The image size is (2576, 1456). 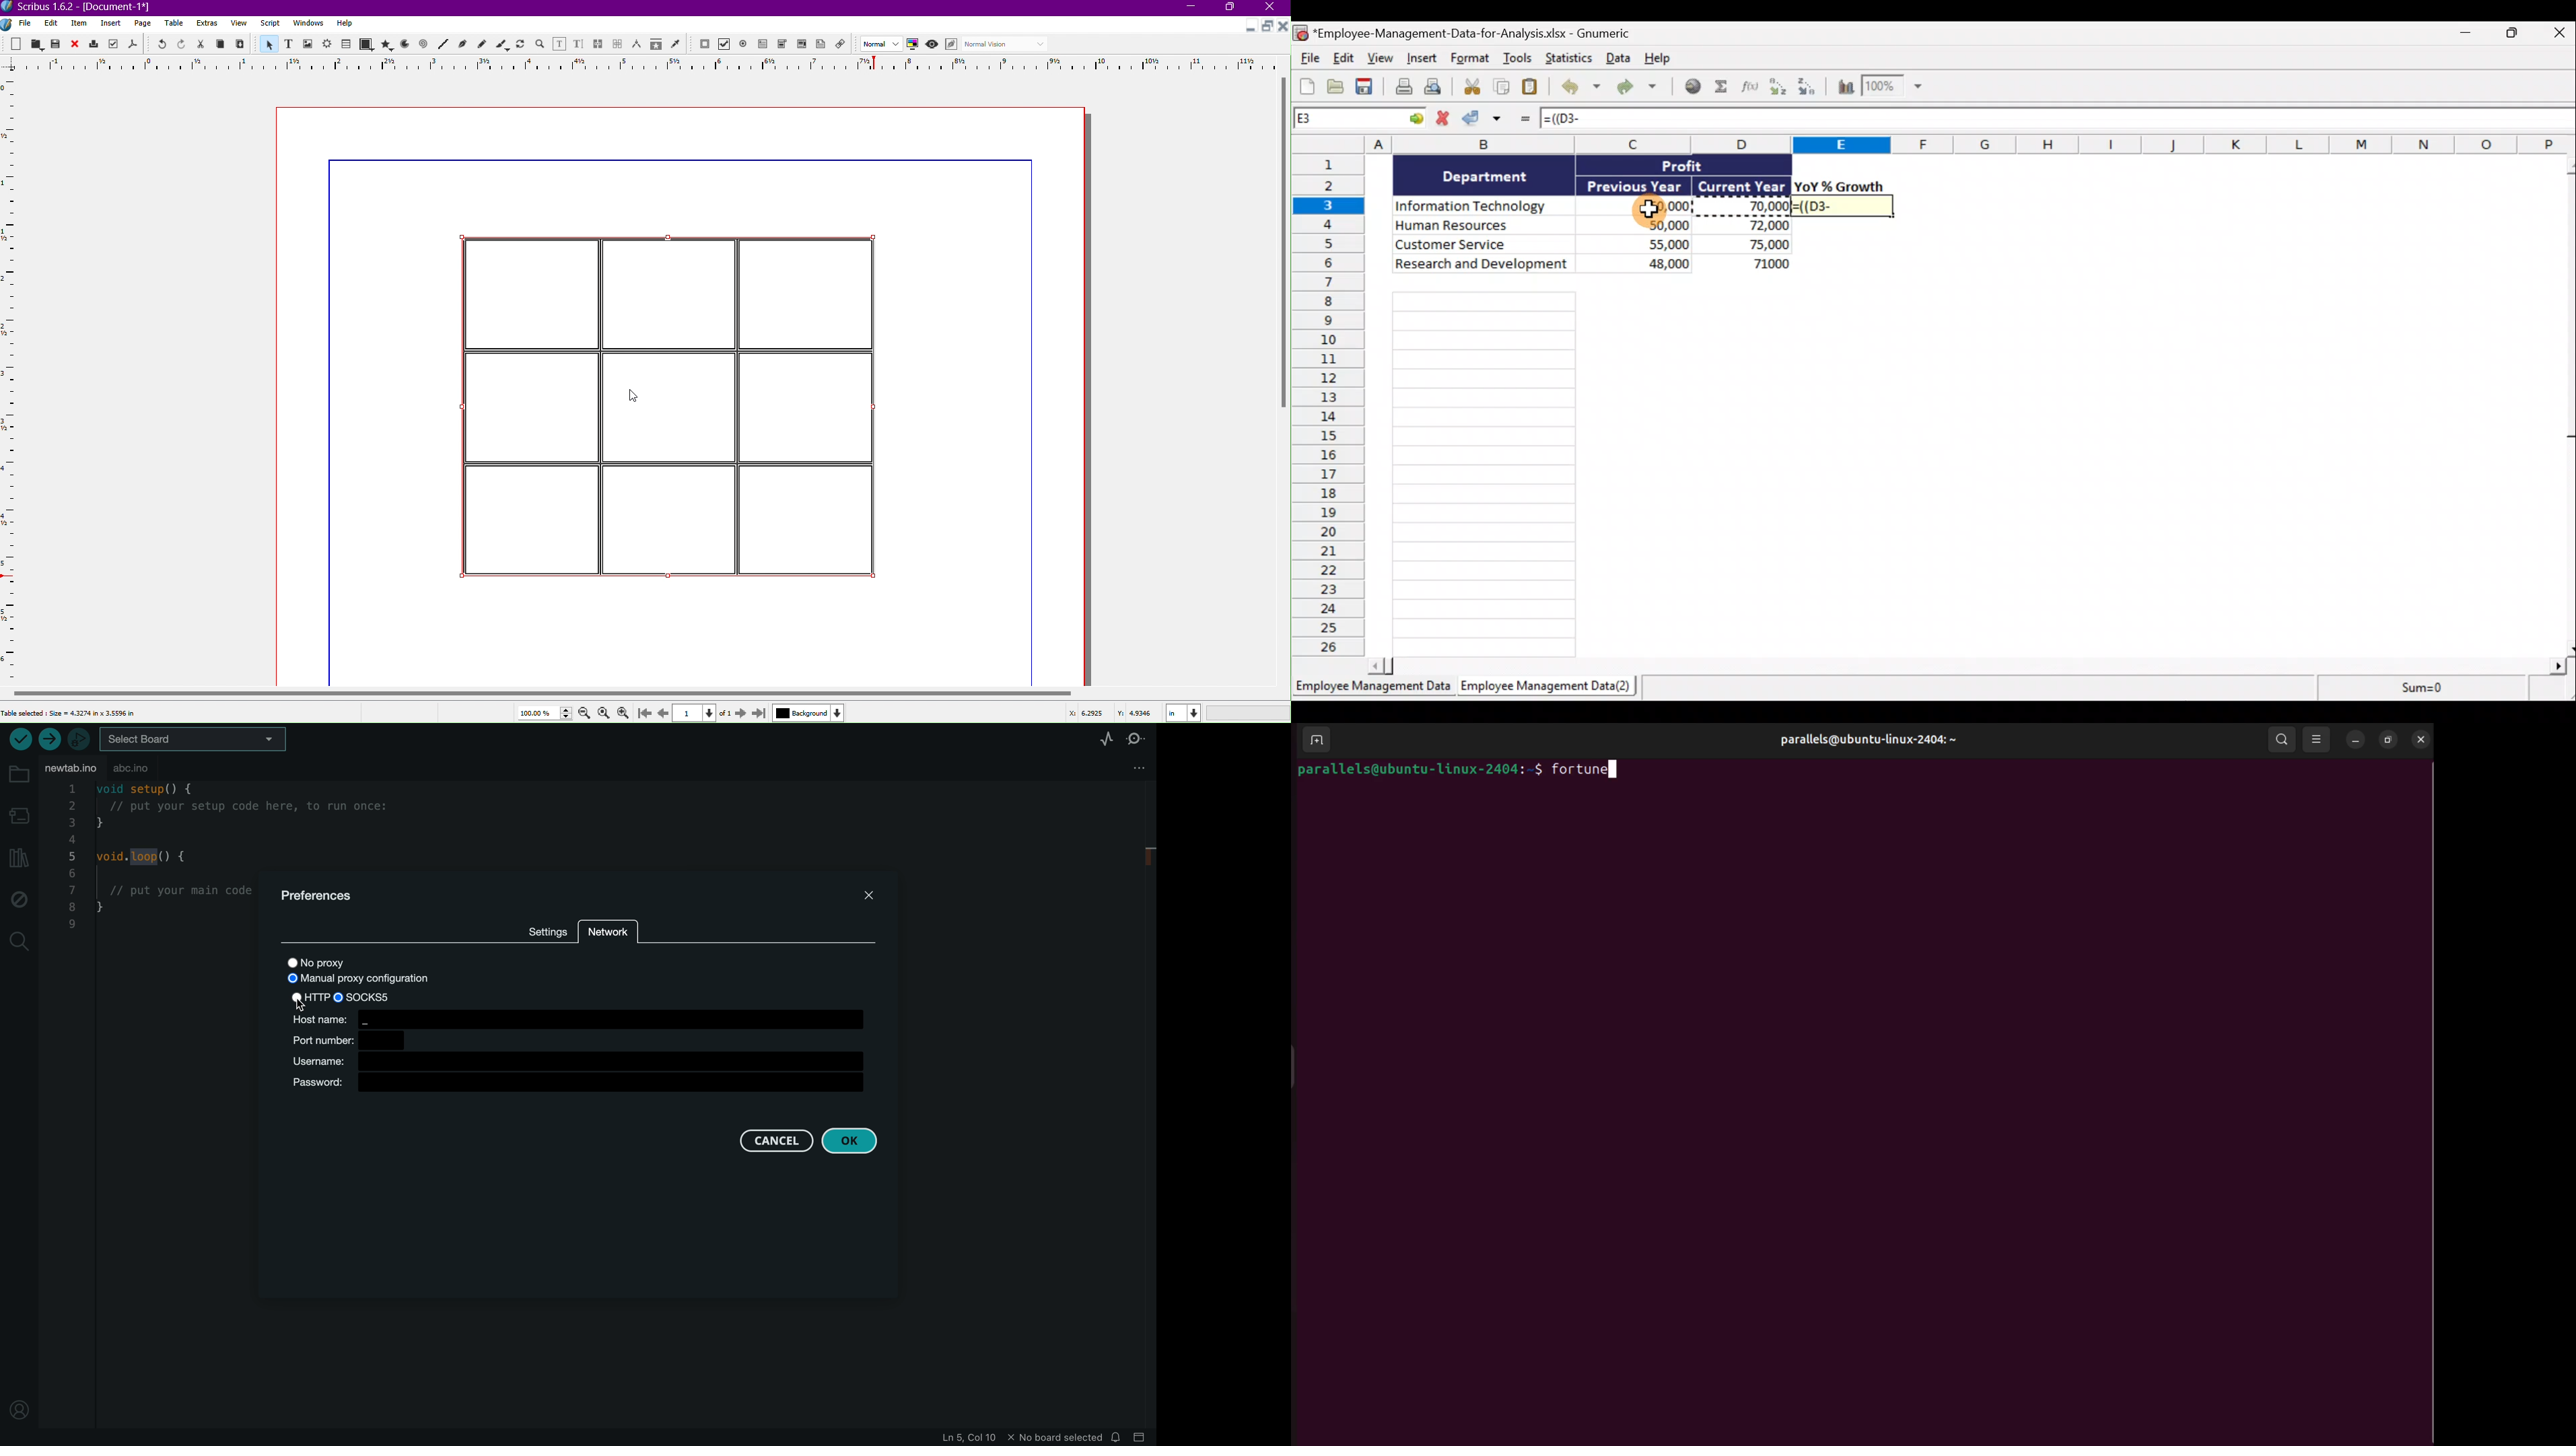 What do you see at coordinates (1635, 88) in the screenshot?
I see `Redo undone action` at bounding box center [1635, 88].